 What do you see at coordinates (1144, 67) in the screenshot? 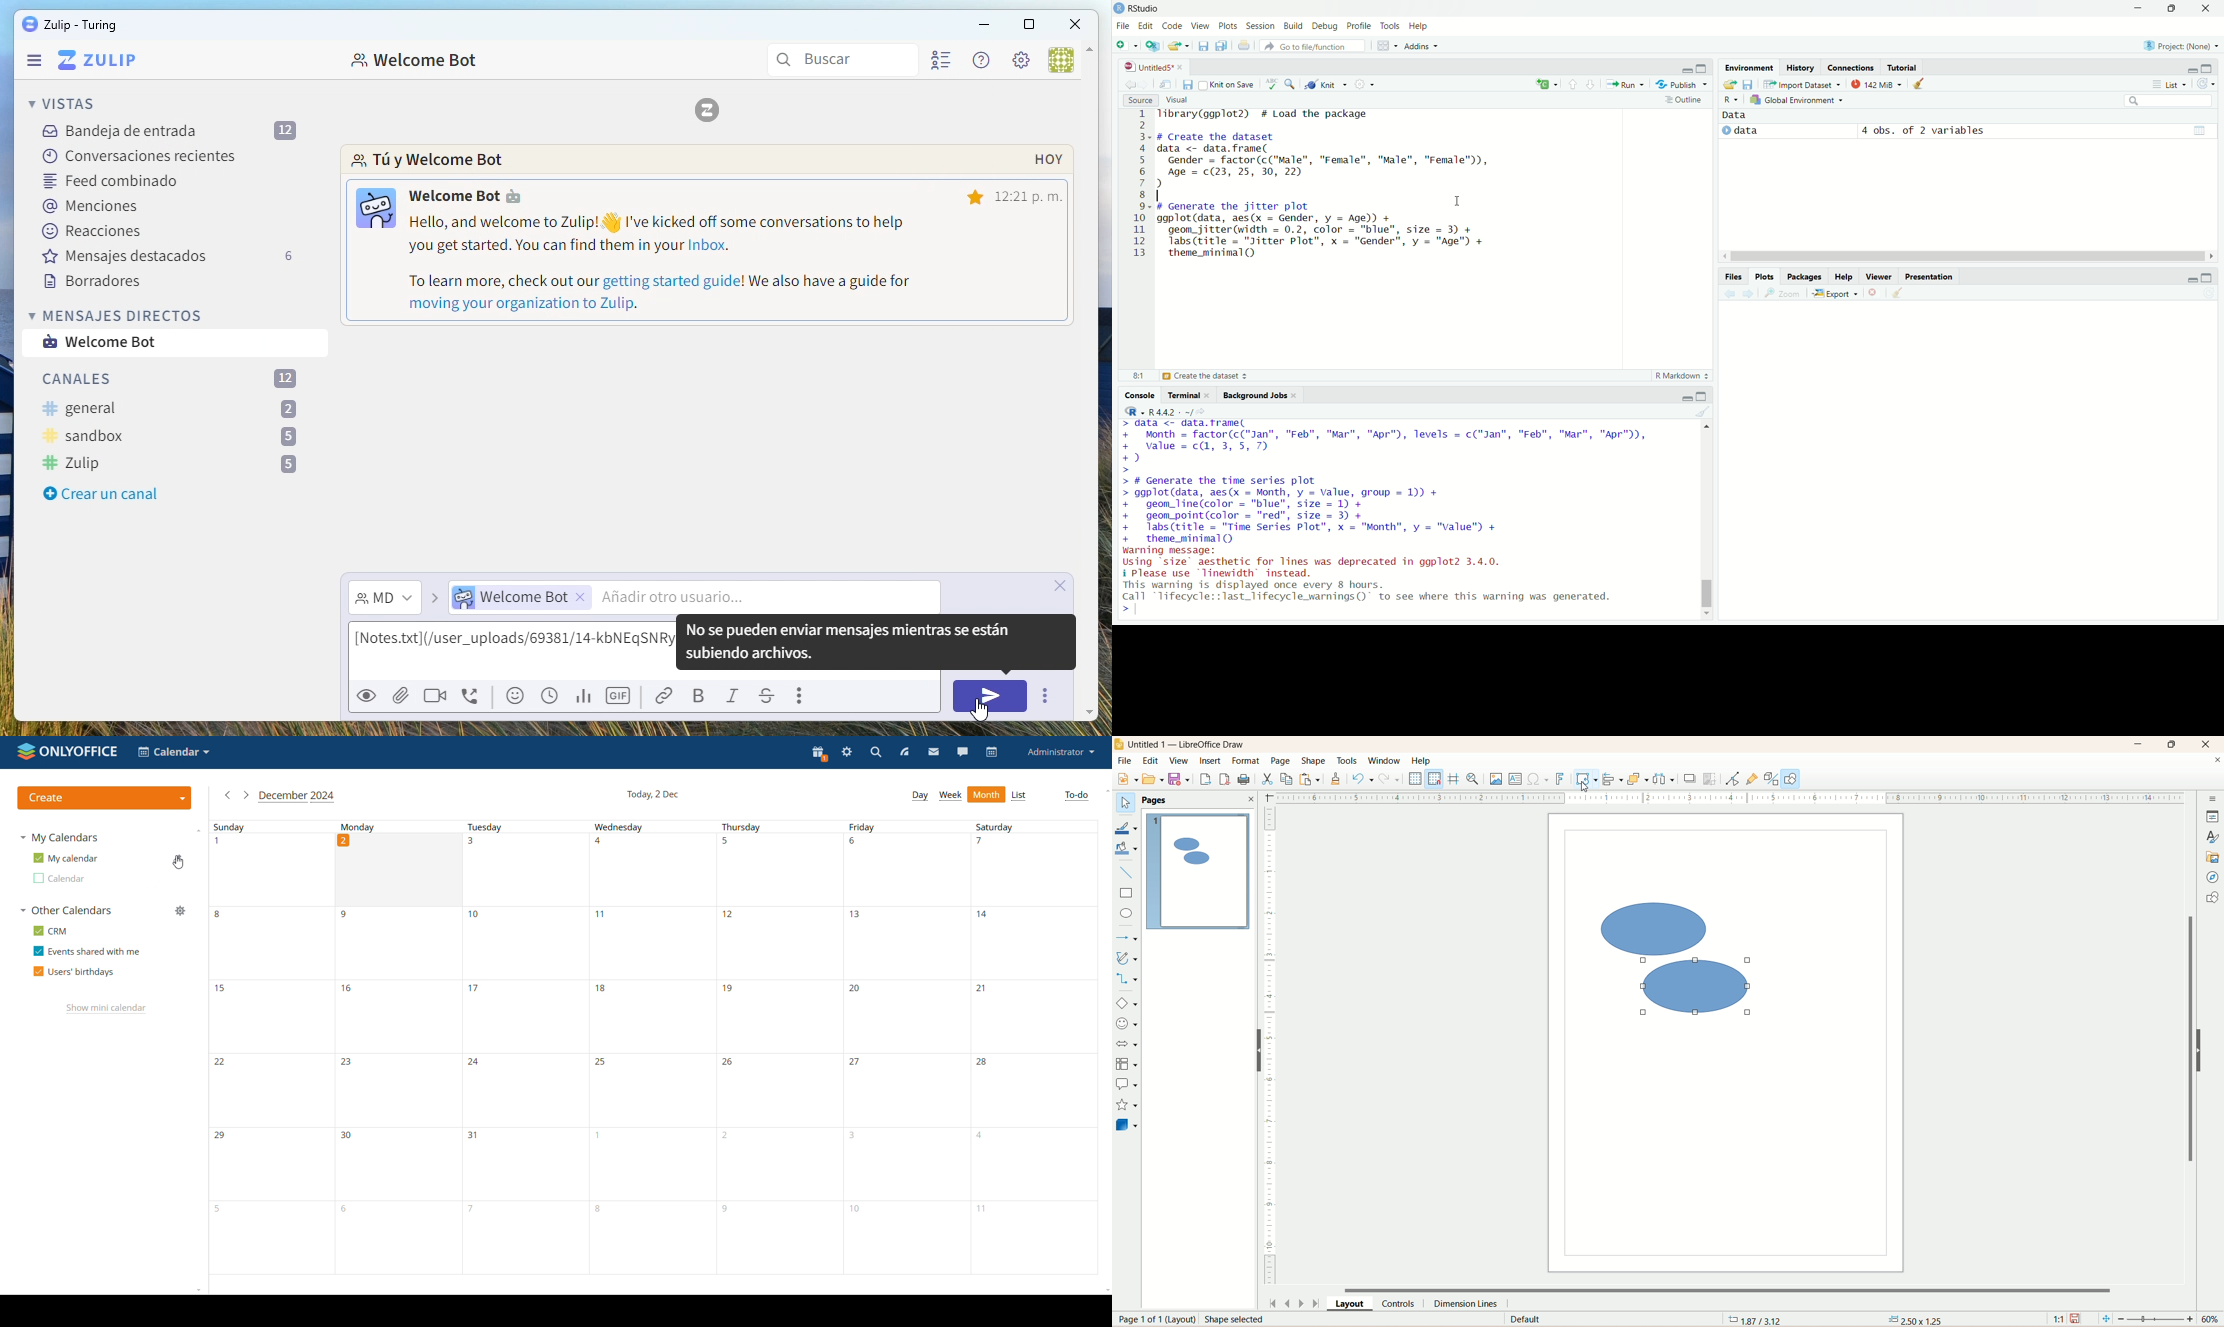
I see `untitled5` at bounding box center [1144, 67].